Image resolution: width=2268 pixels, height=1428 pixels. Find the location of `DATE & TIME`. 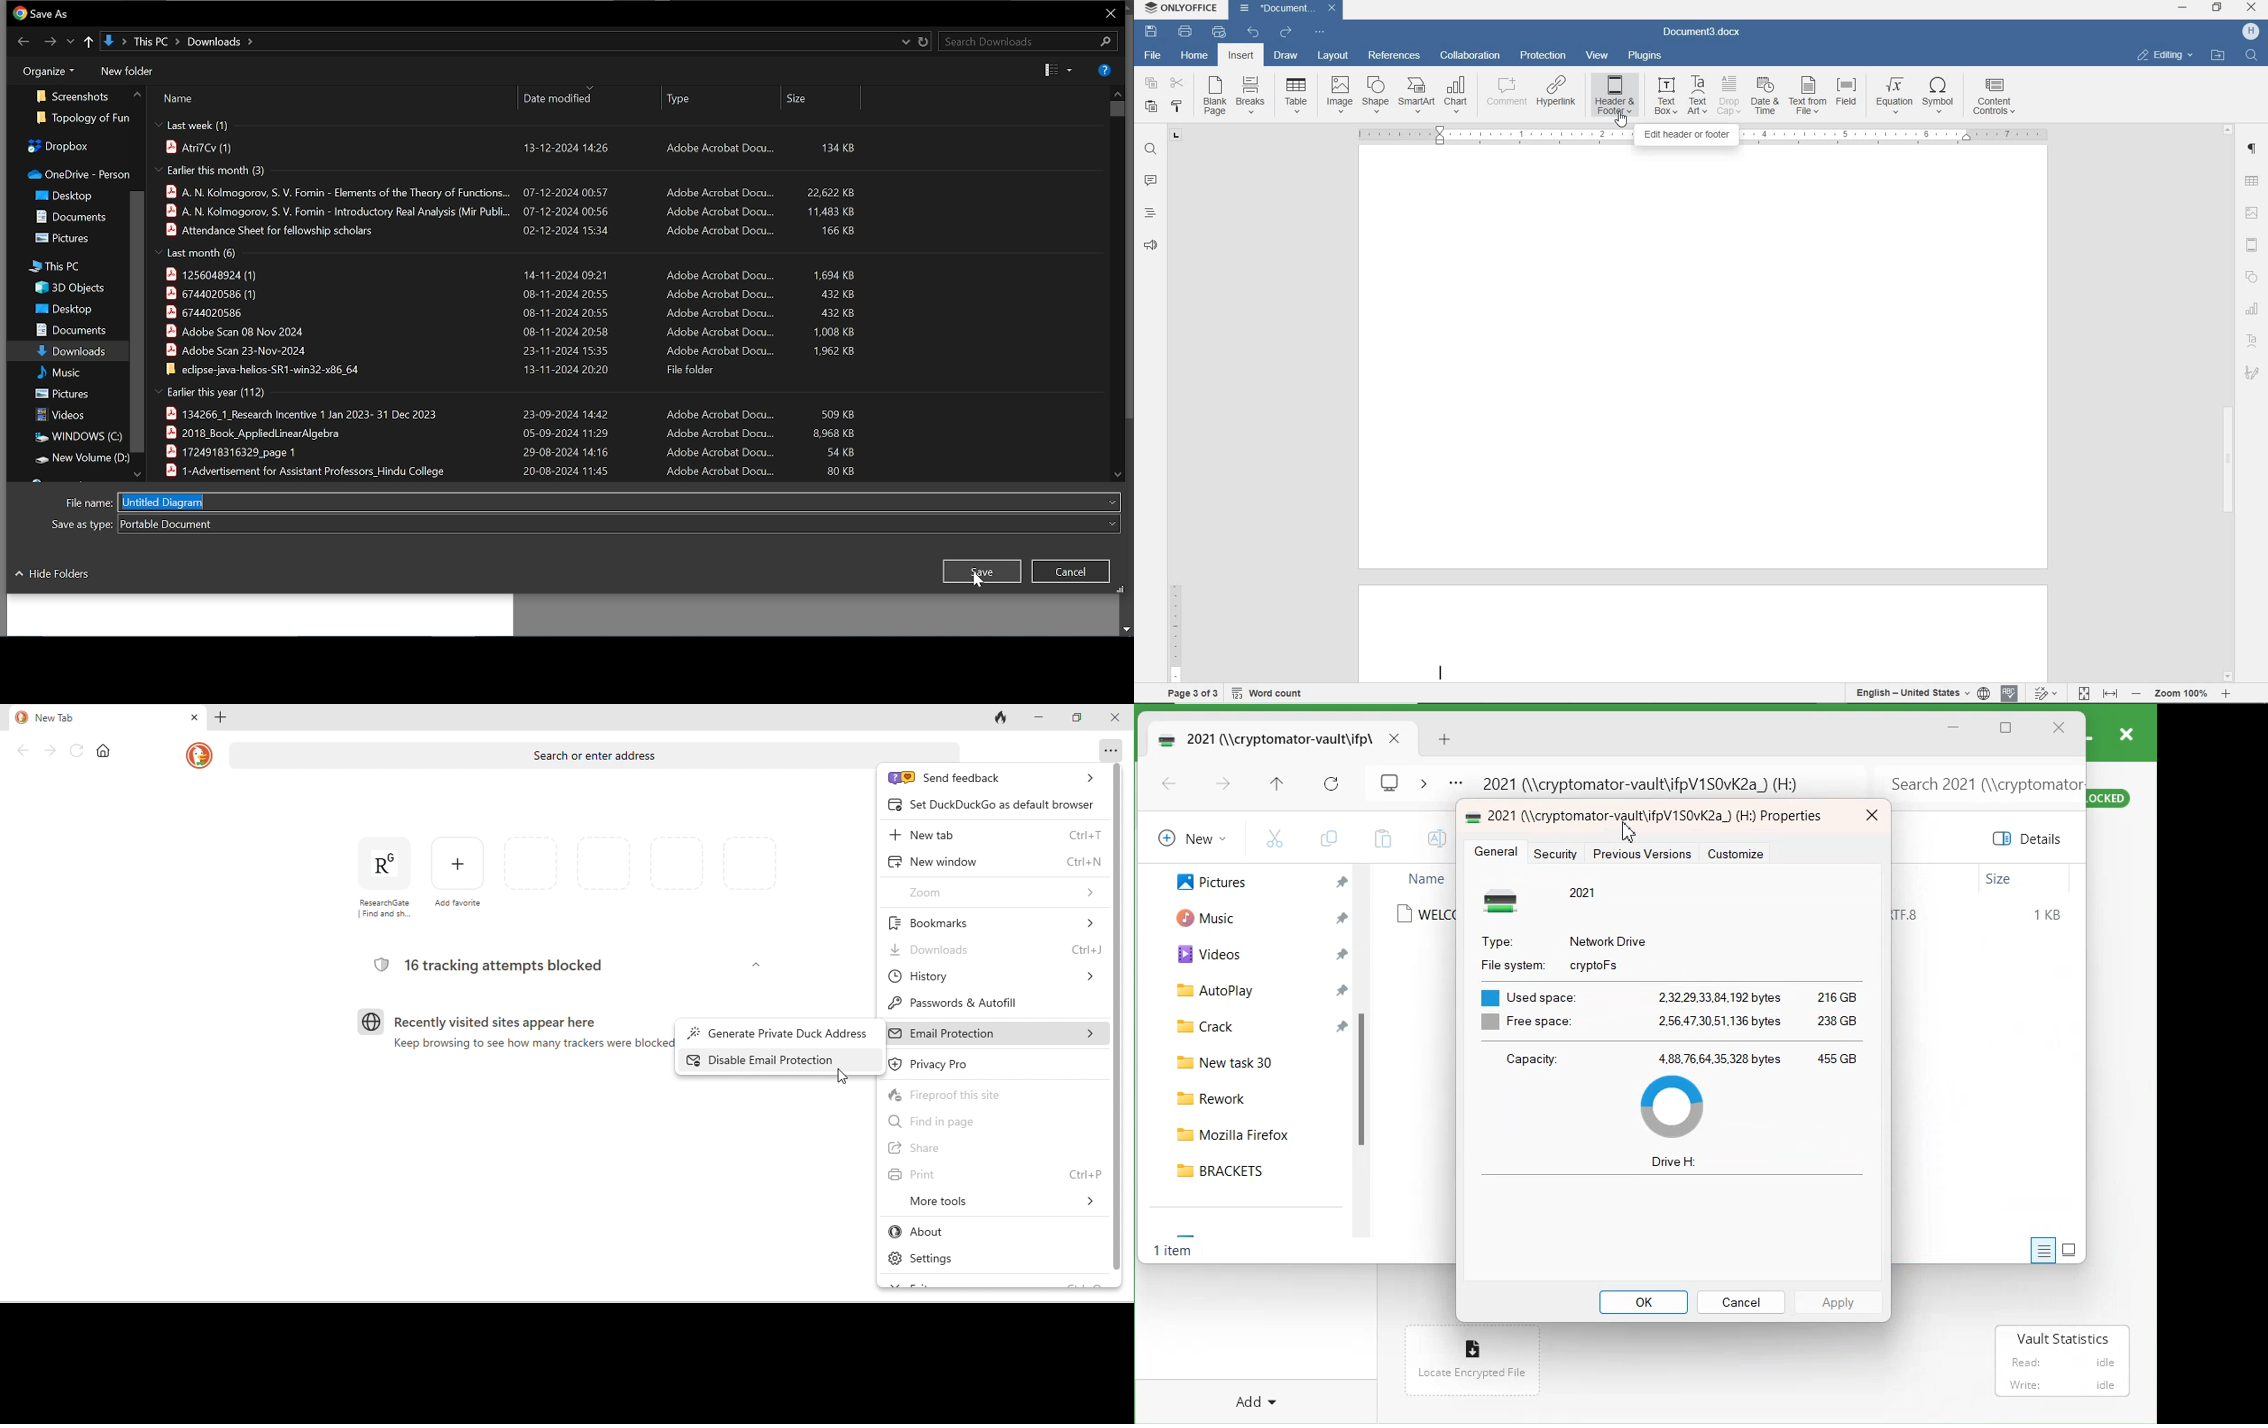

DATE & TIME is located at coordinates (1765, 97).